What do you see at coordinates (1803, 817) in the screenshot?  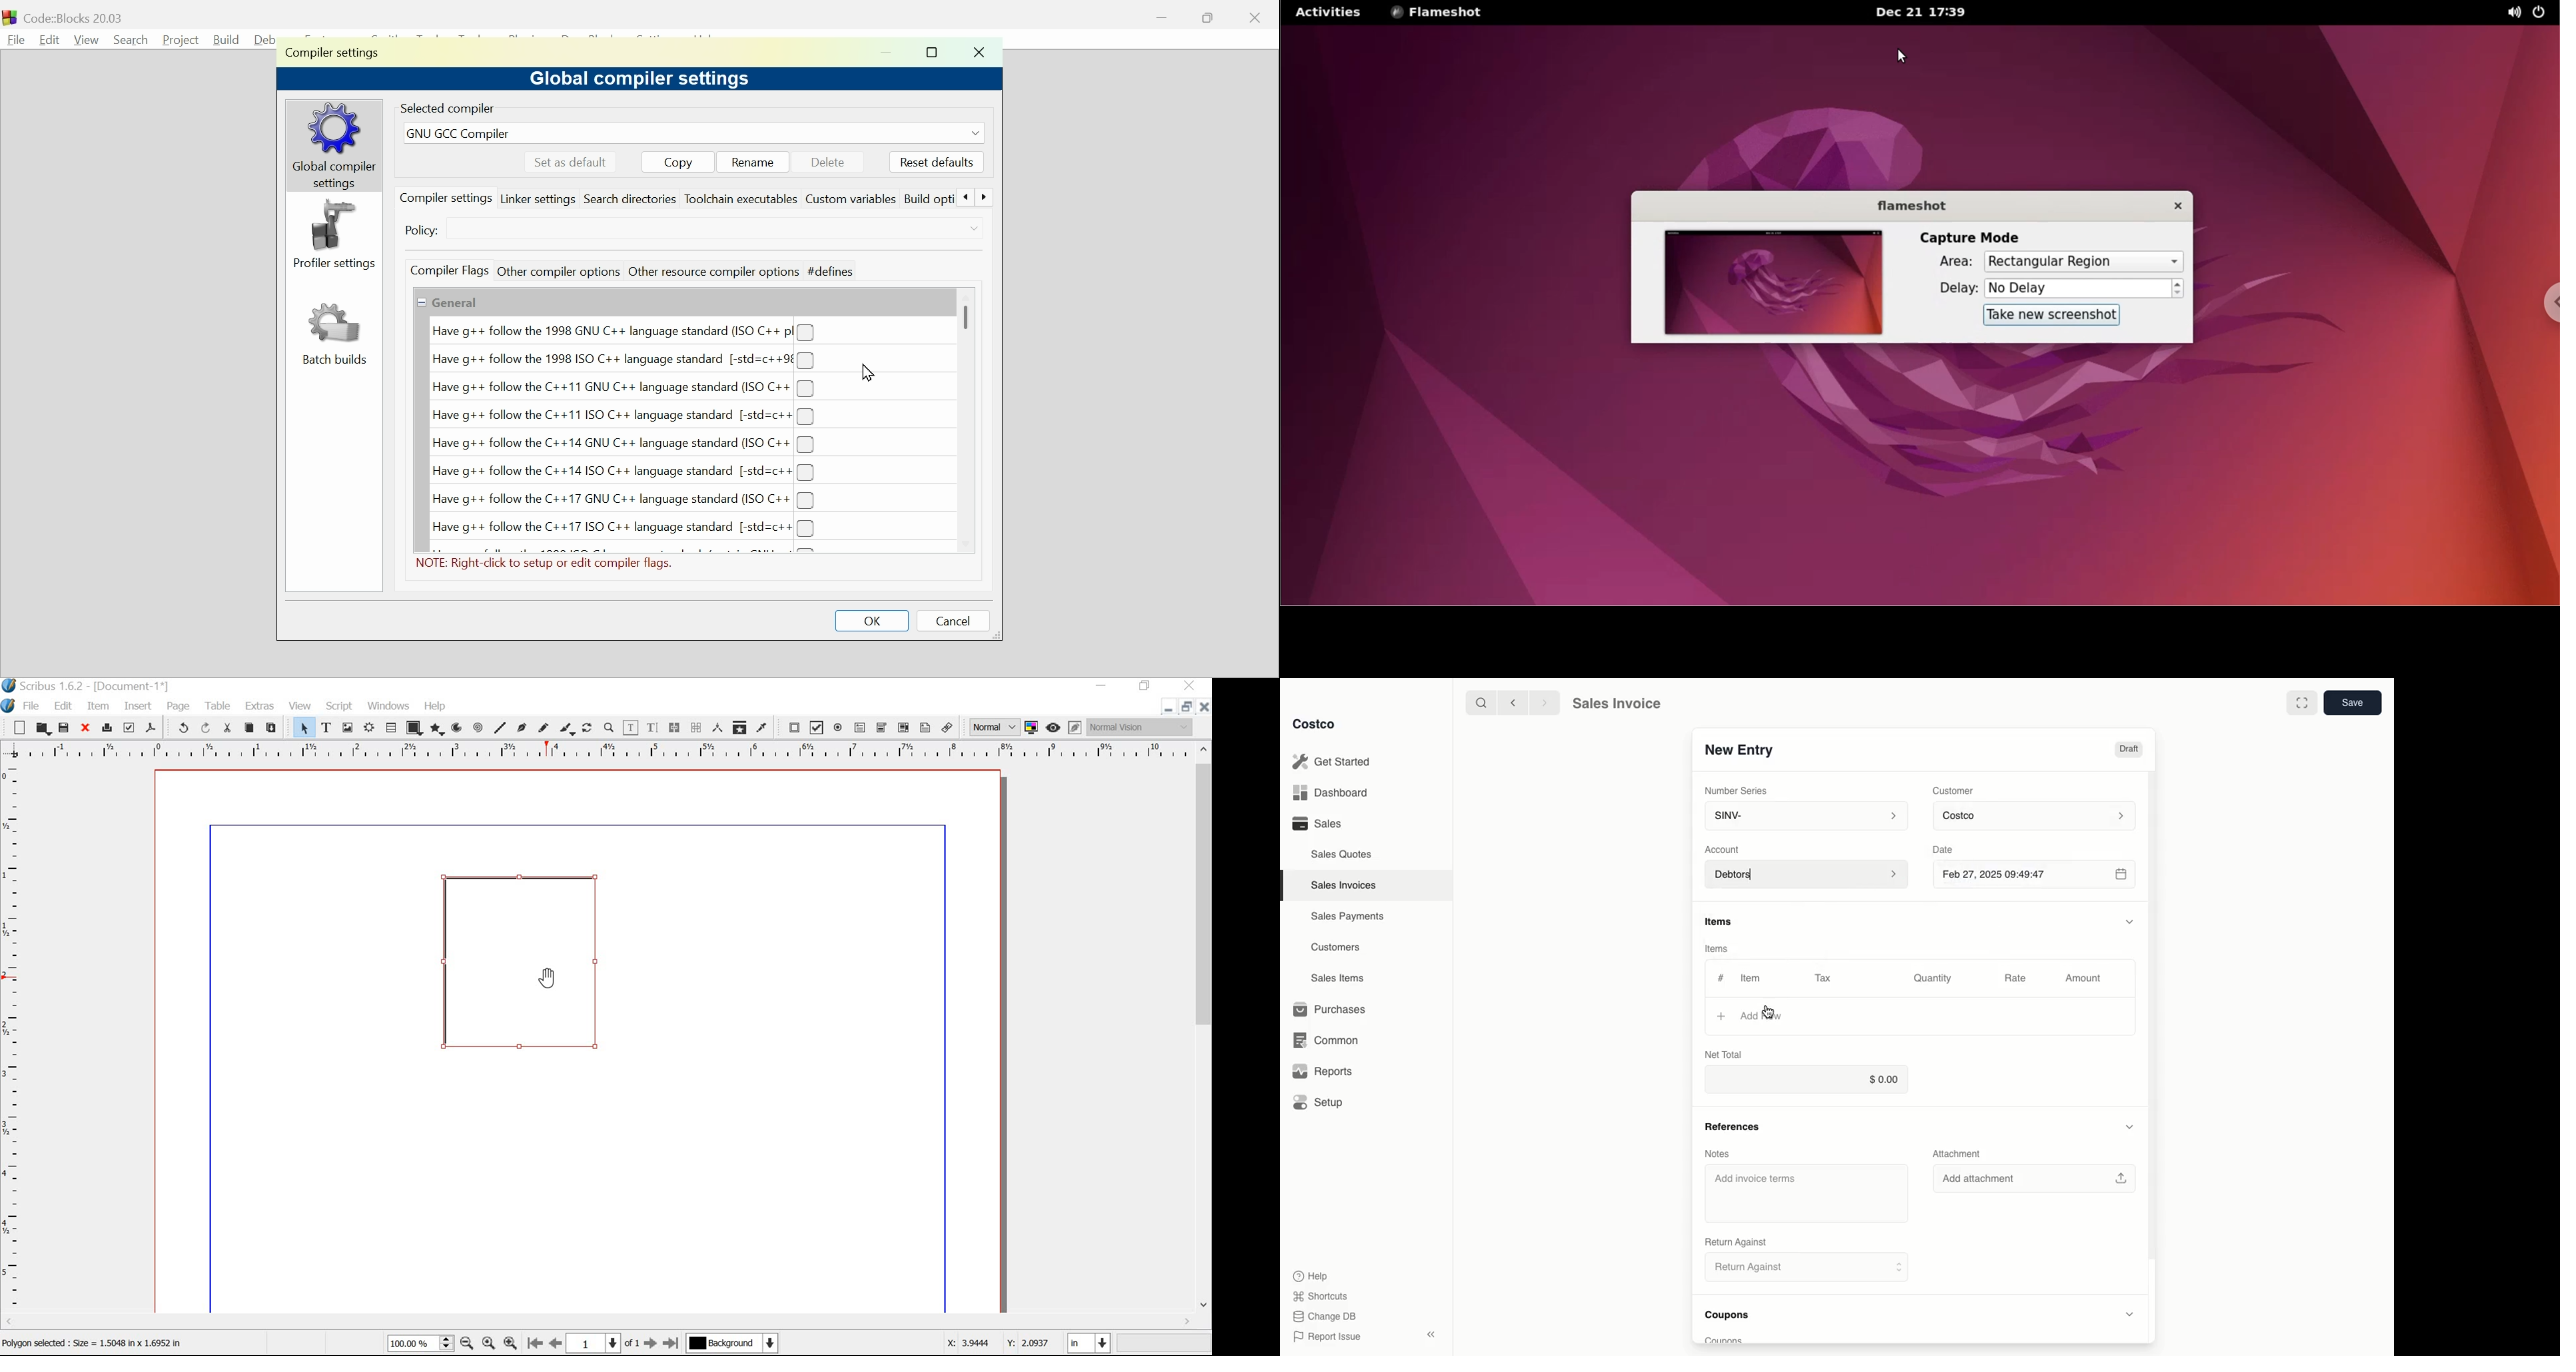 I see `SINV-` at bounding box center [1803, 817].